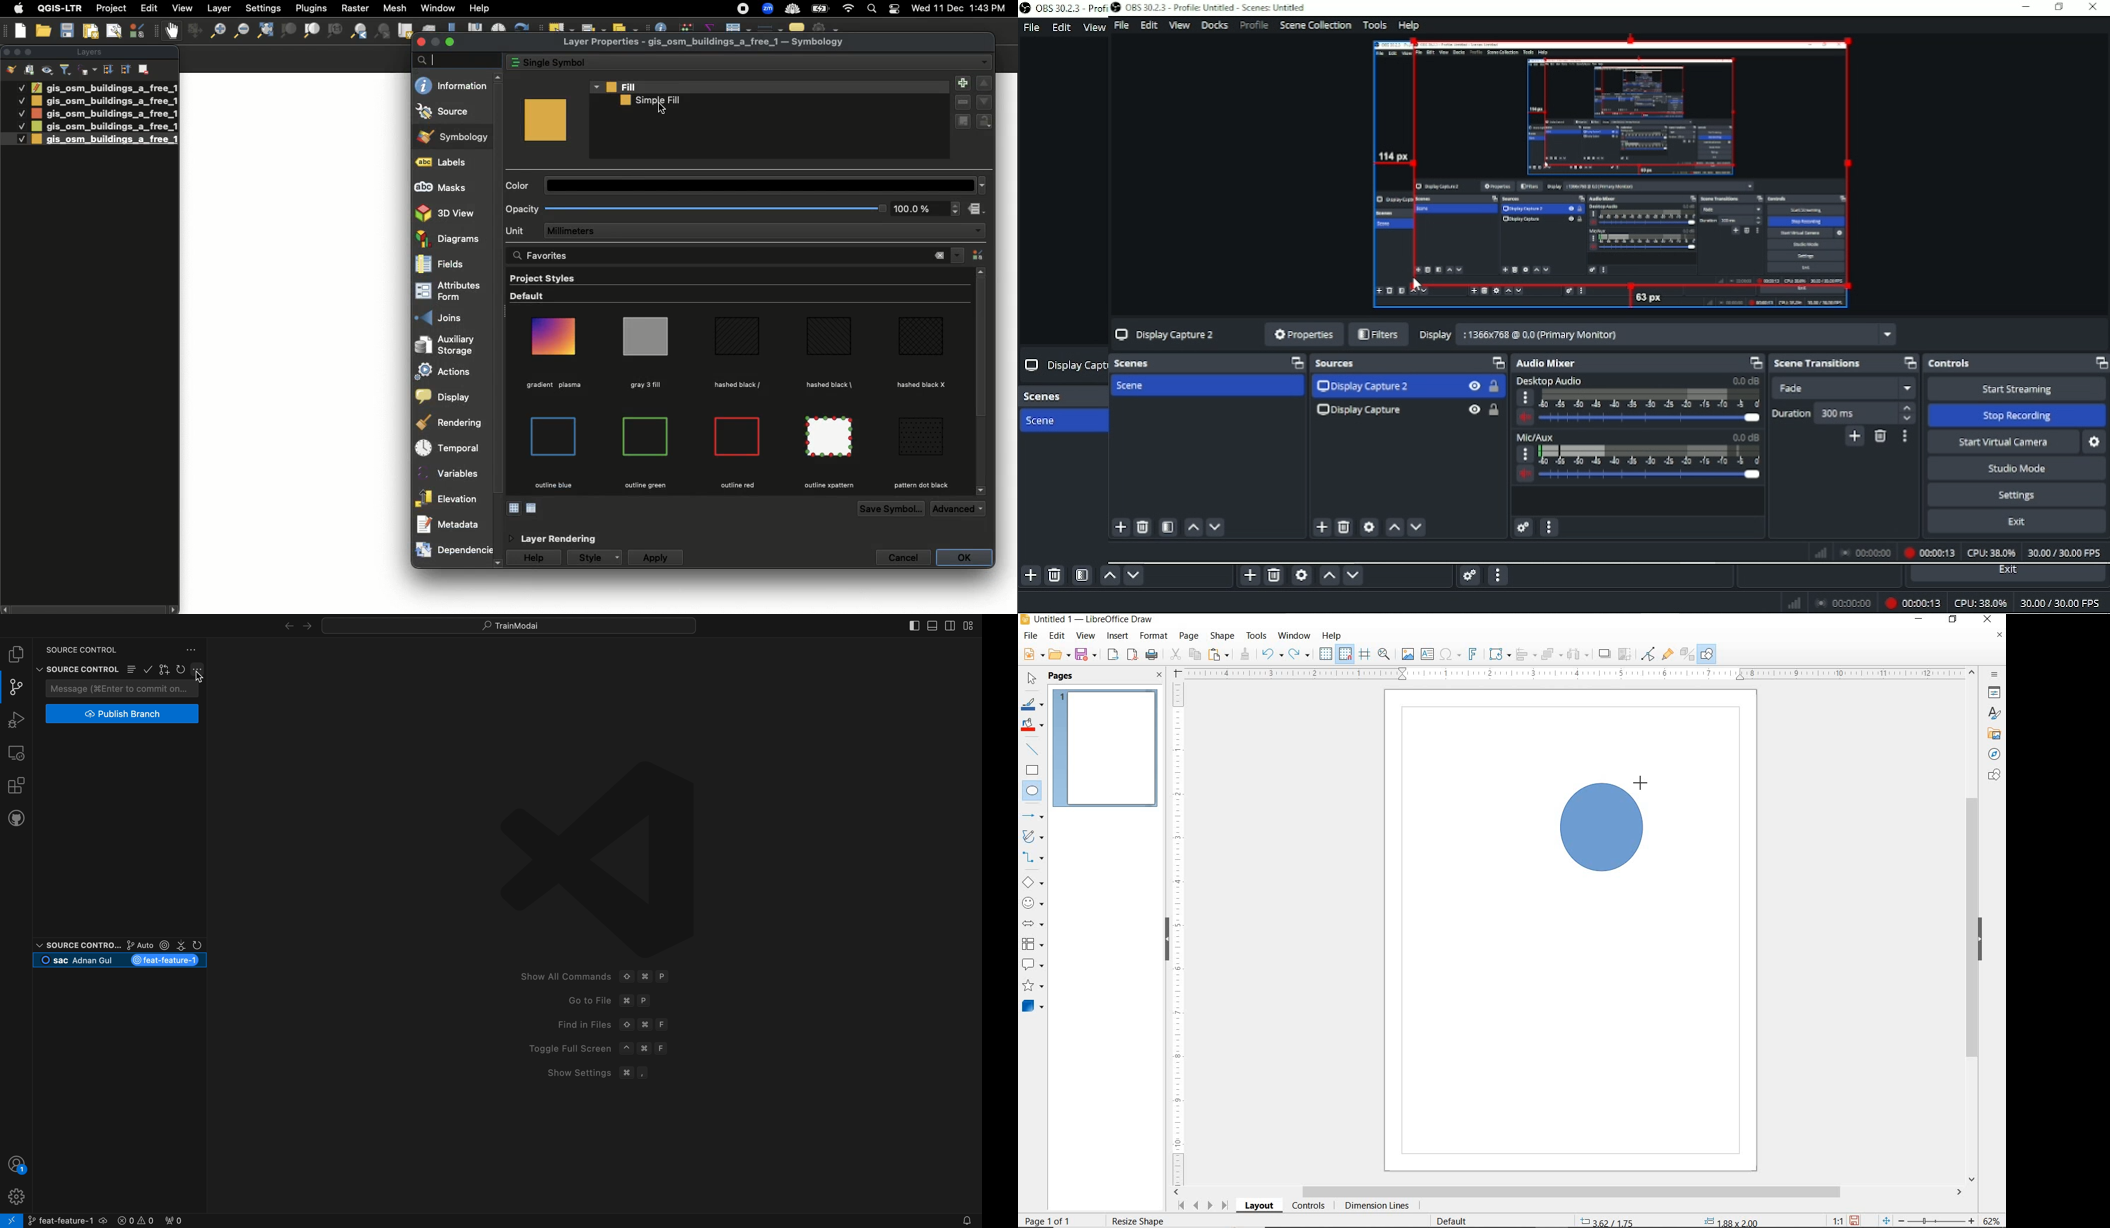  Describe the element at coordinates (595, 857) in the screenshot. I see `VScode logo` at that location.